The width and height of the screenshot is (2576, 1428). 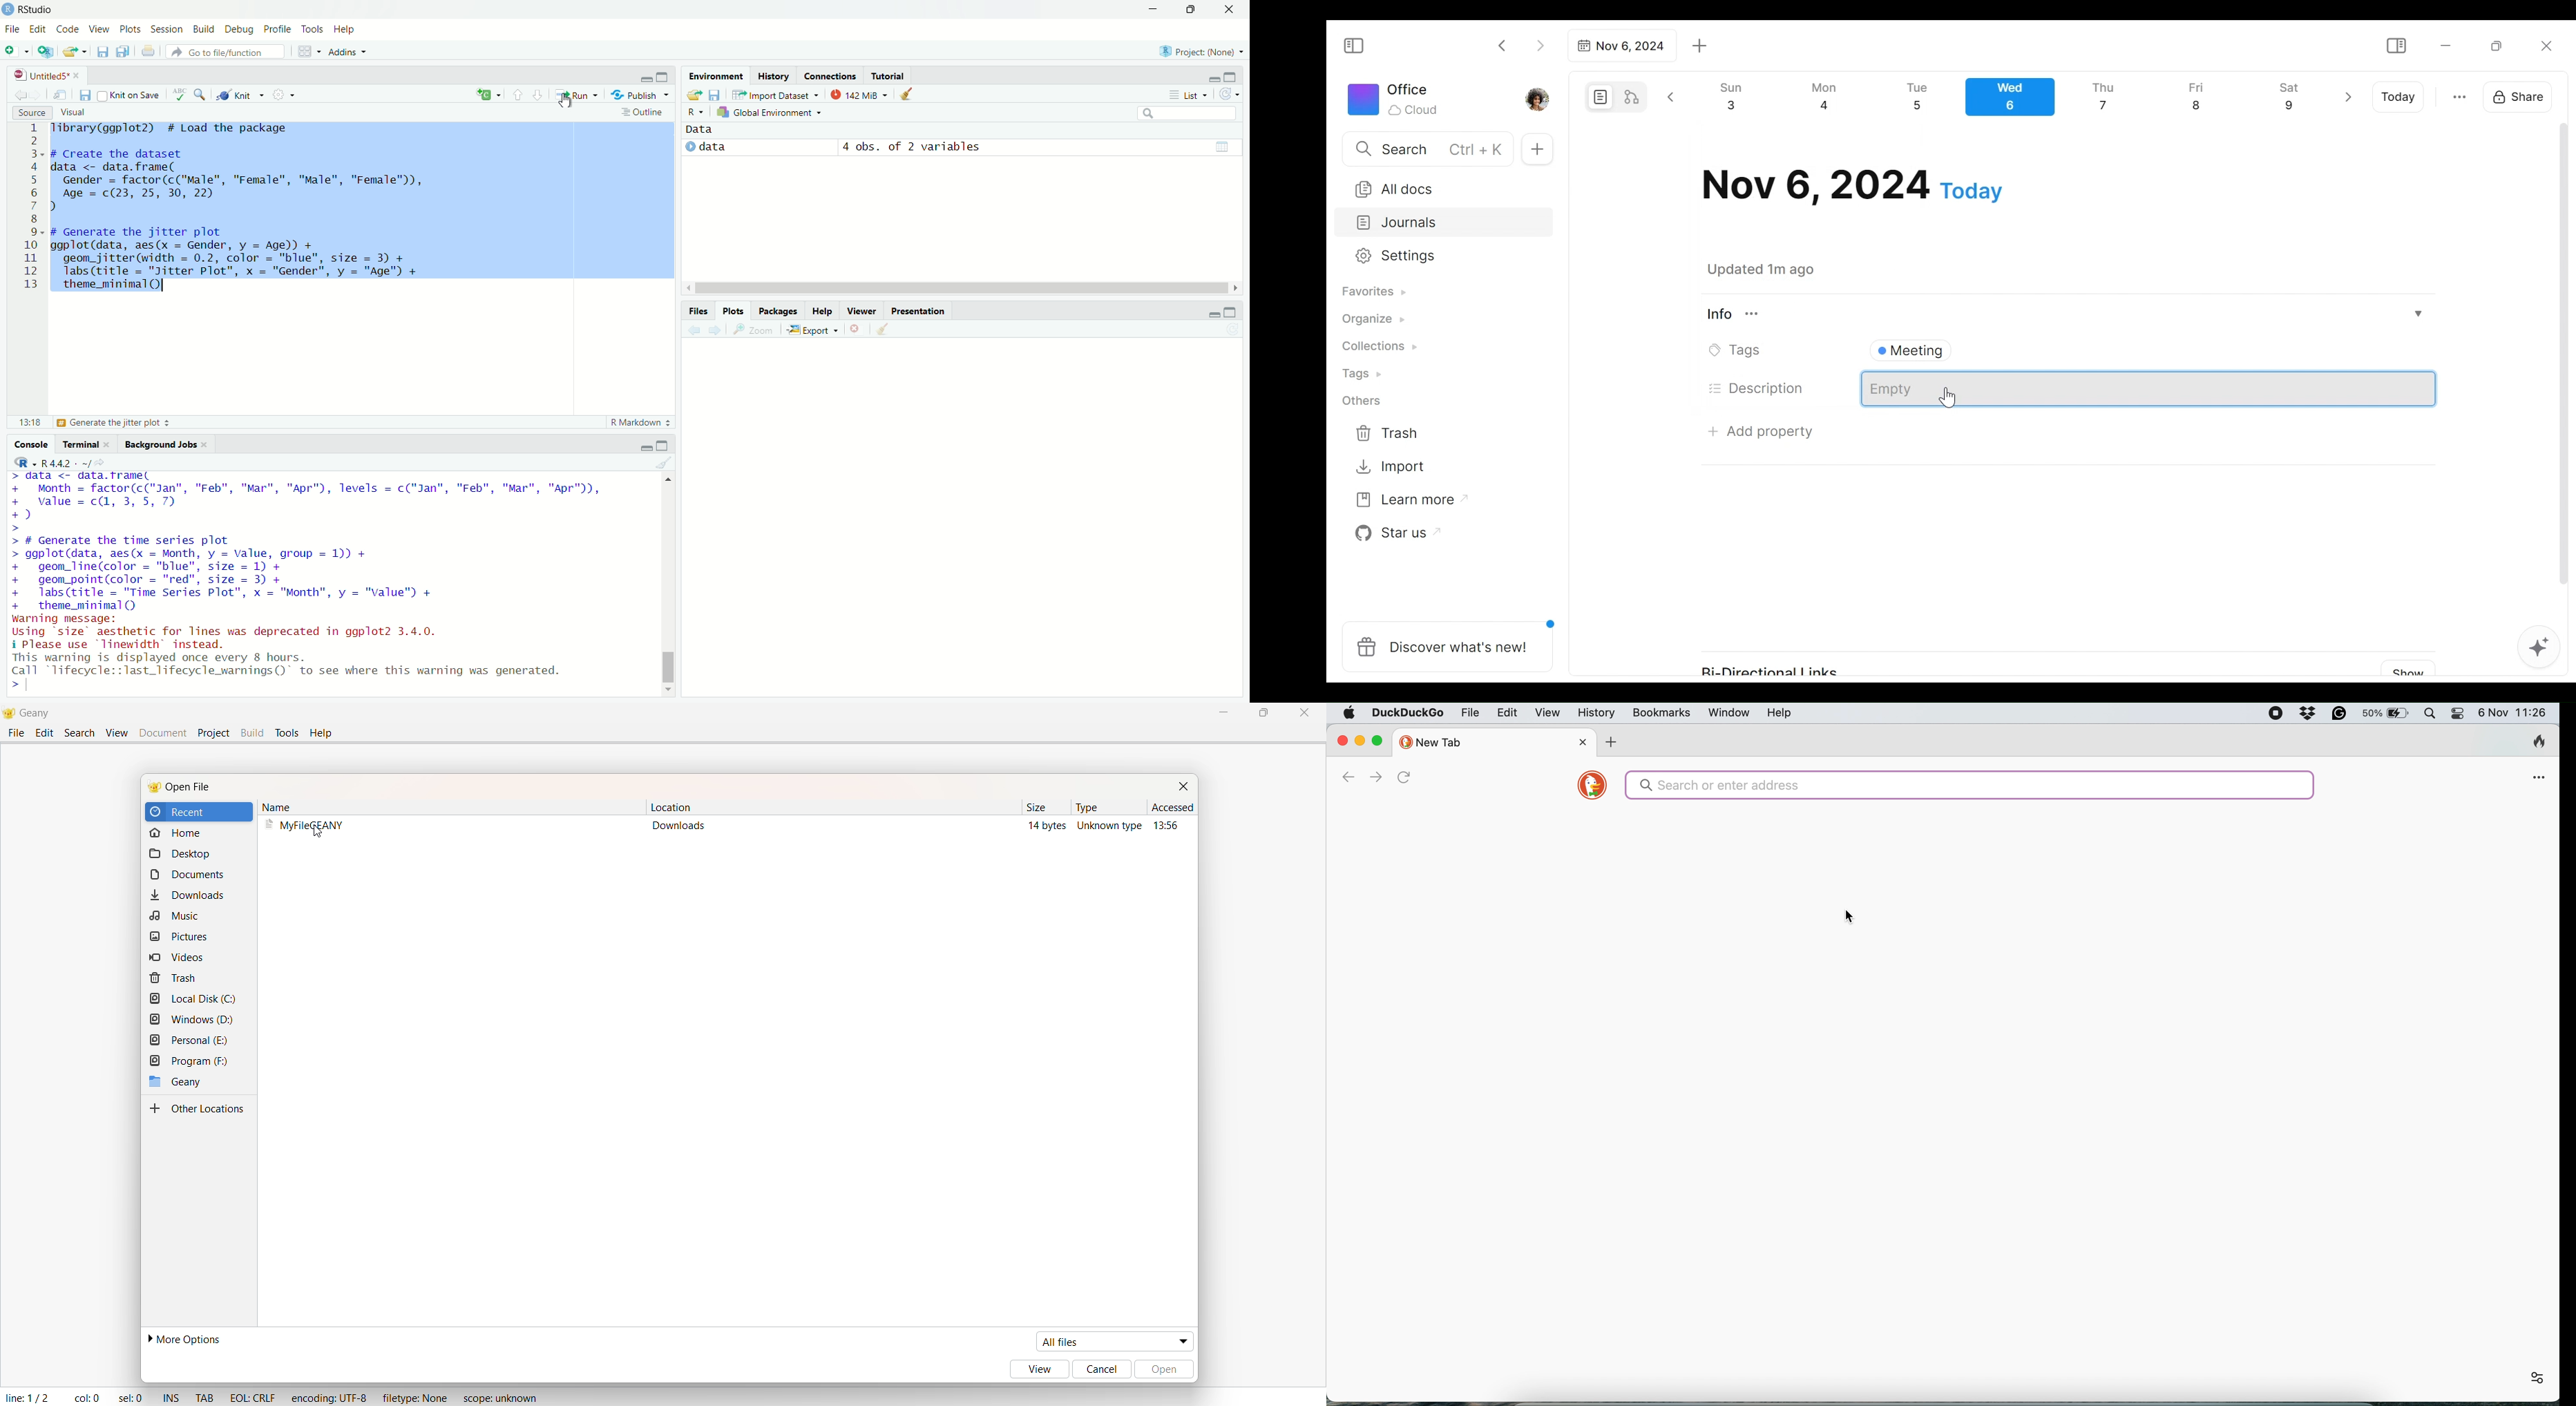 I want to click on import dataset, so click(x=776, y=94).